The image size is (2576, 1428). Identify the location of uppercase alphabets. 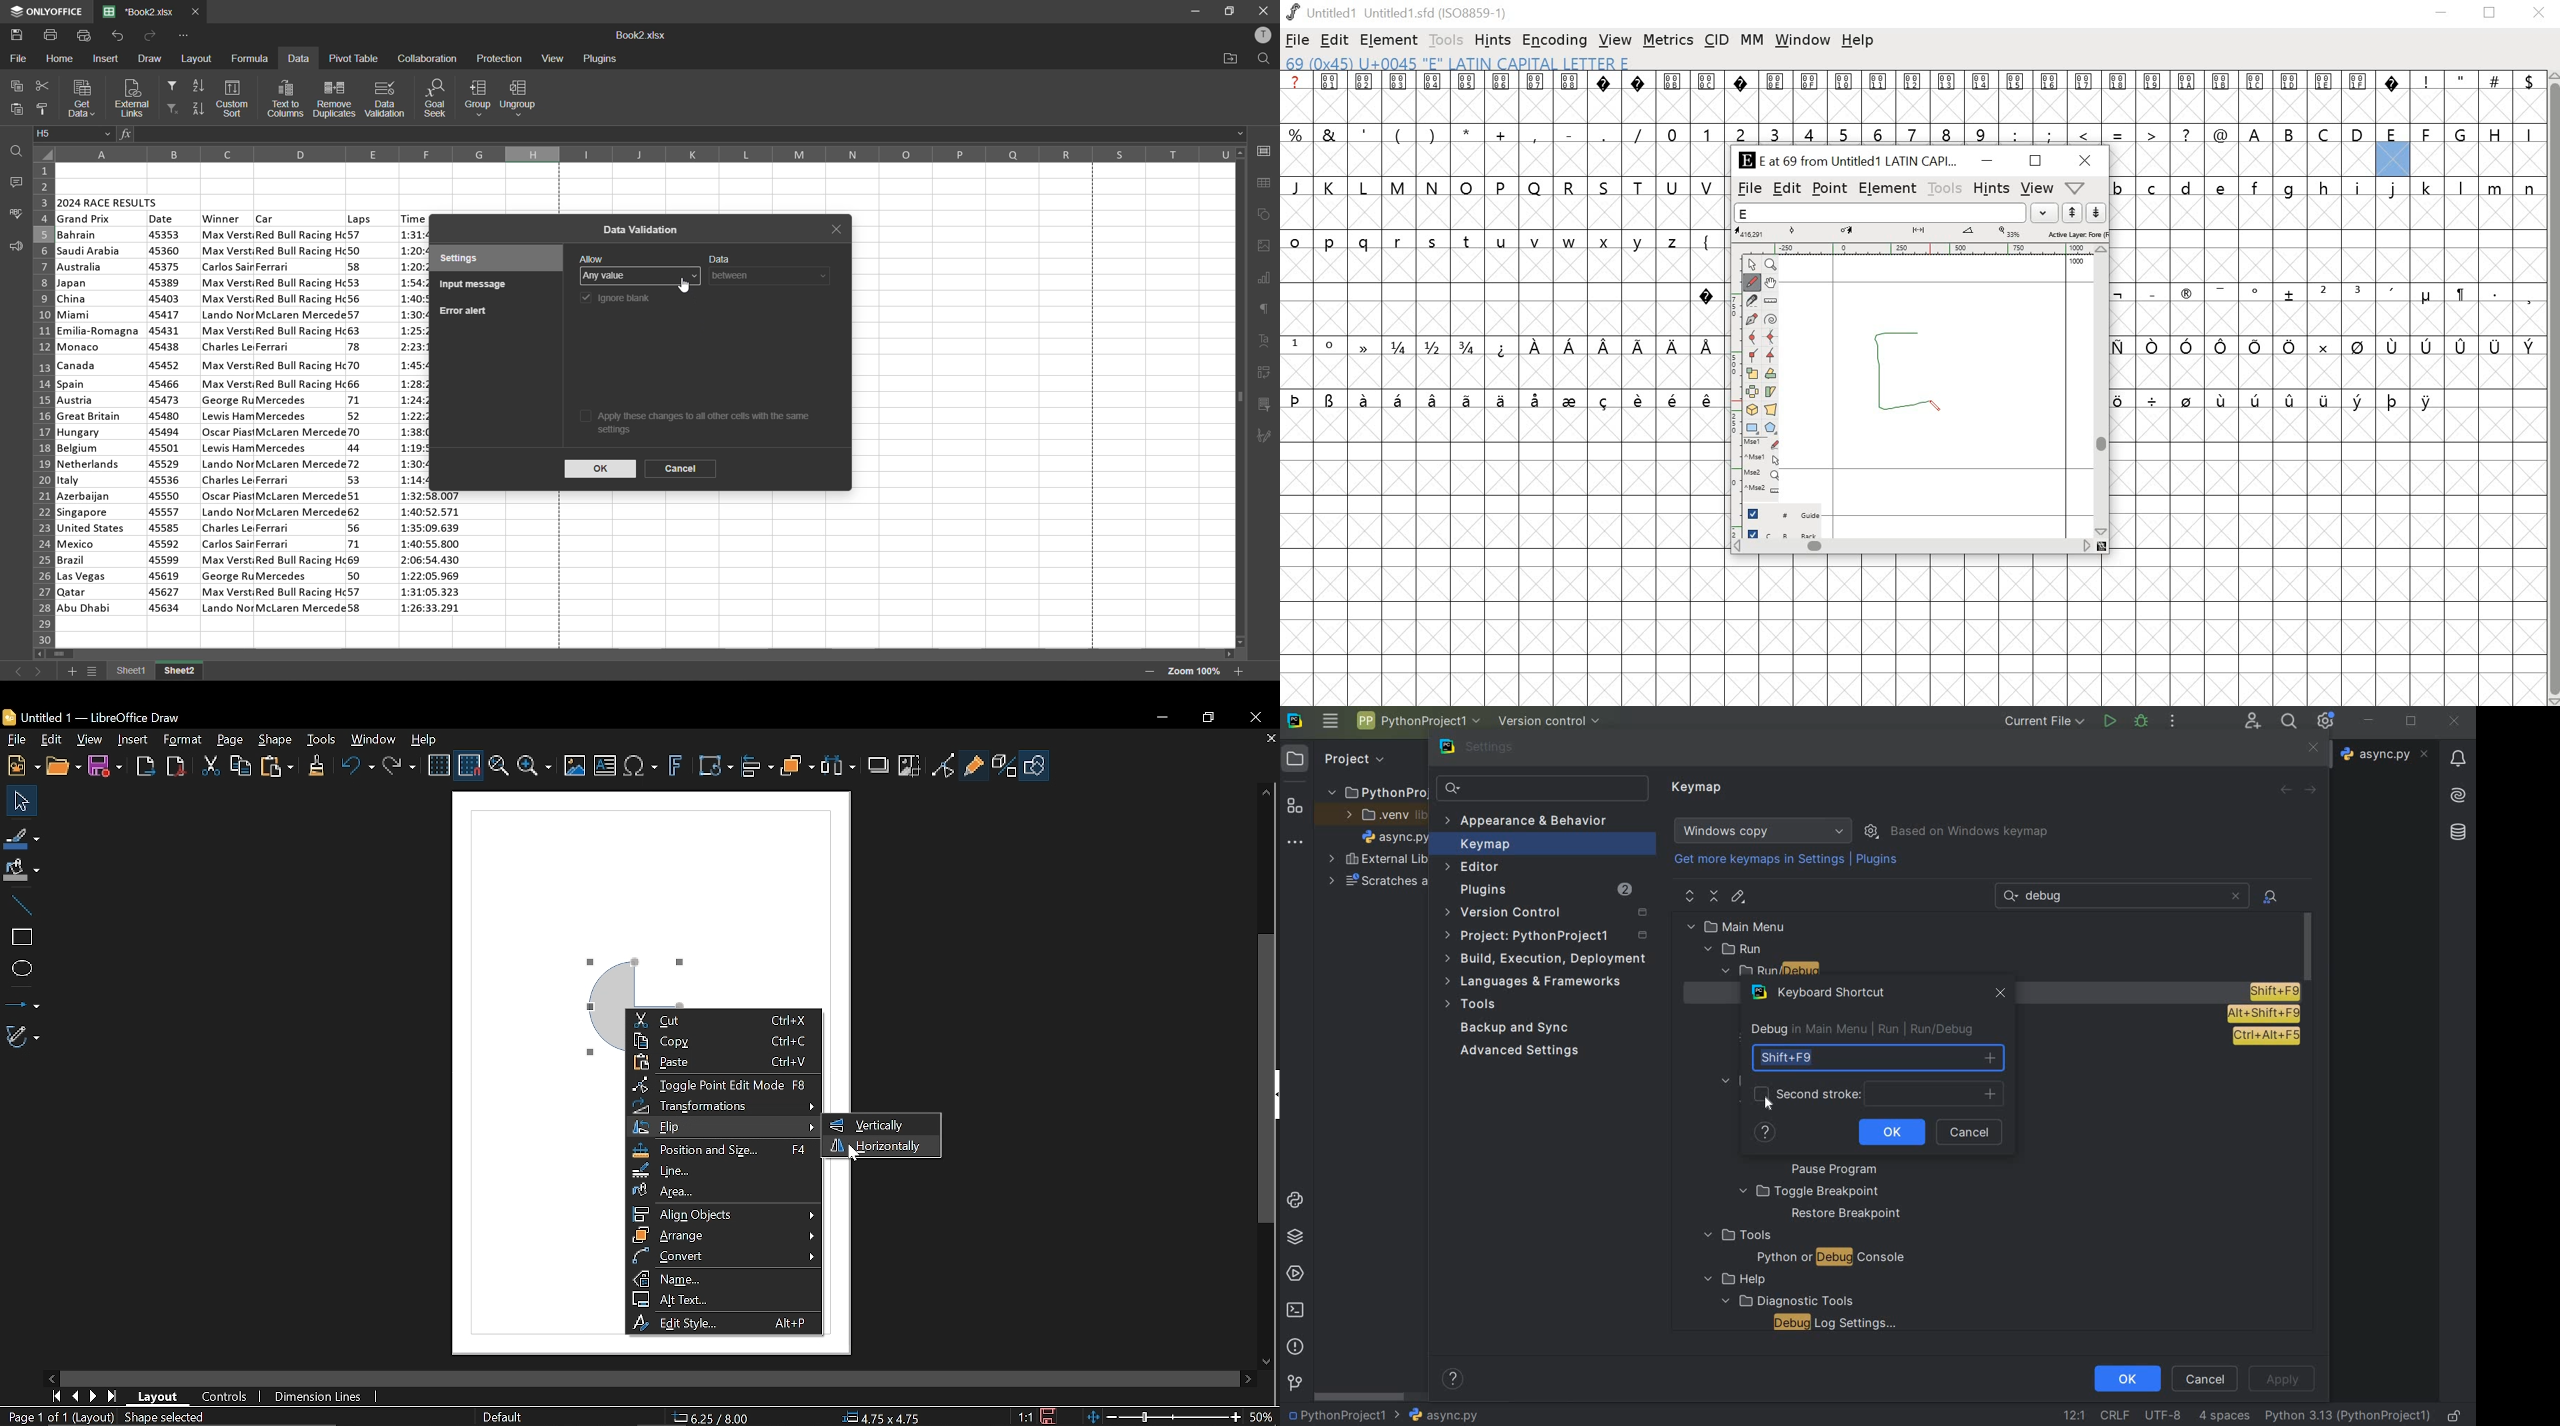
(2391, 133).